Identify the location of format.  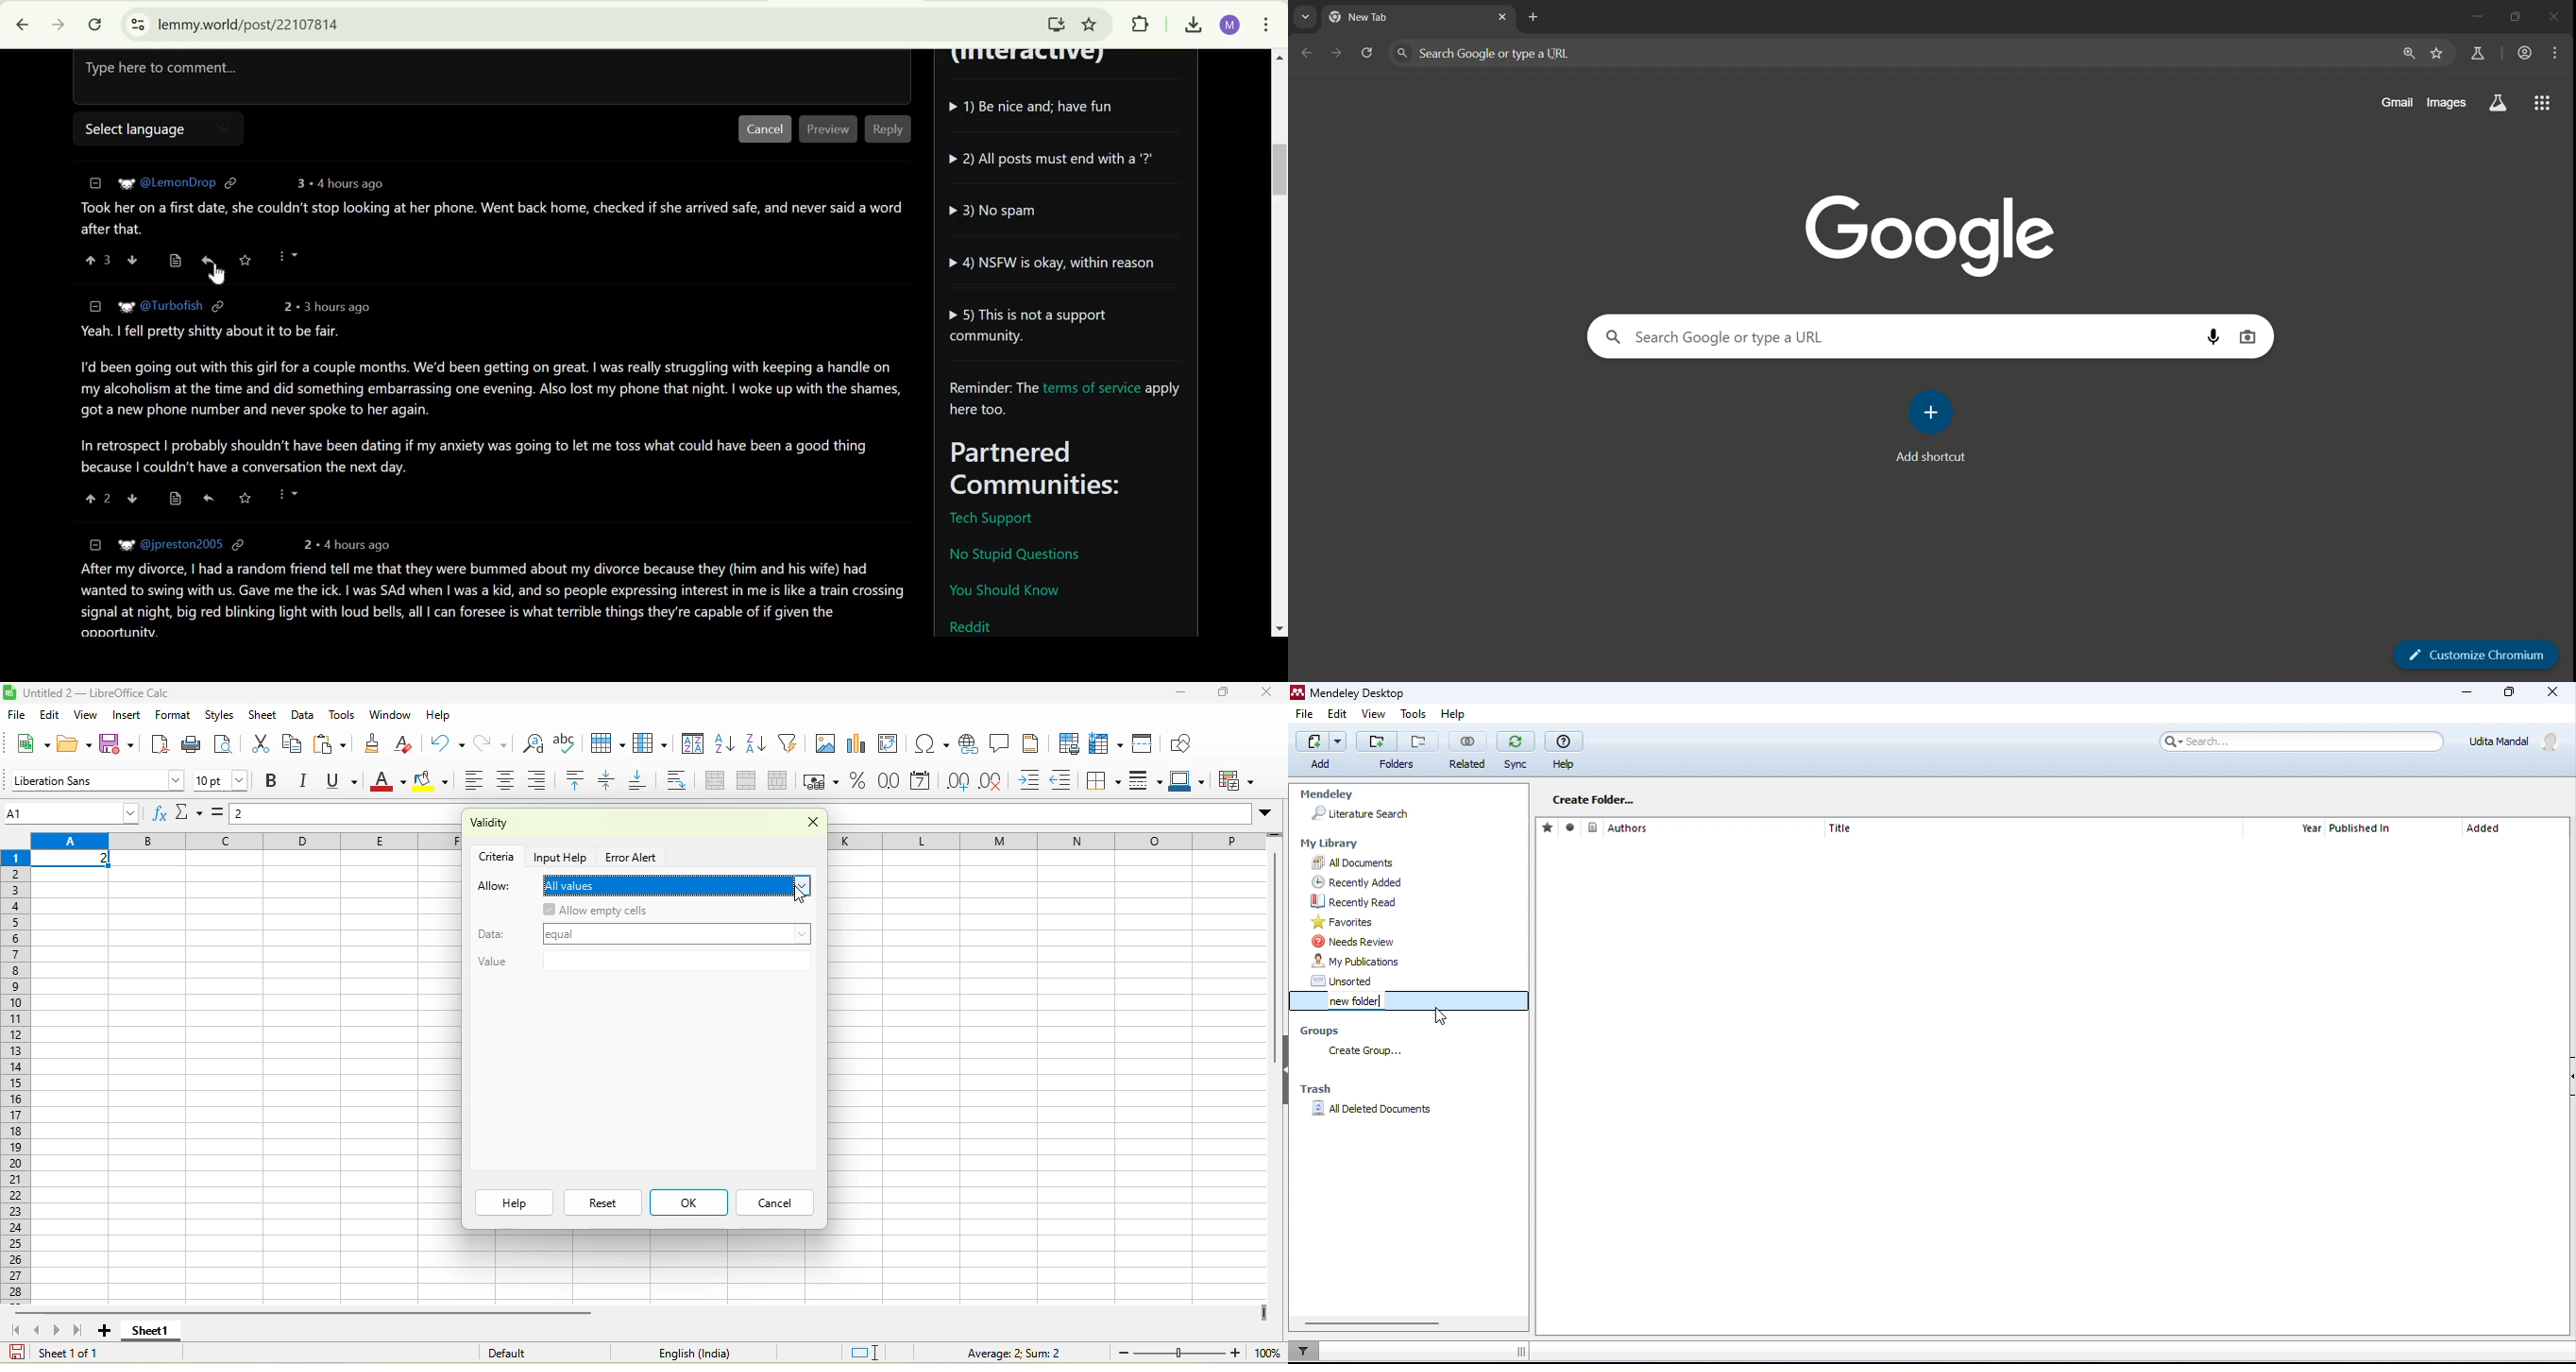
(176, 714).